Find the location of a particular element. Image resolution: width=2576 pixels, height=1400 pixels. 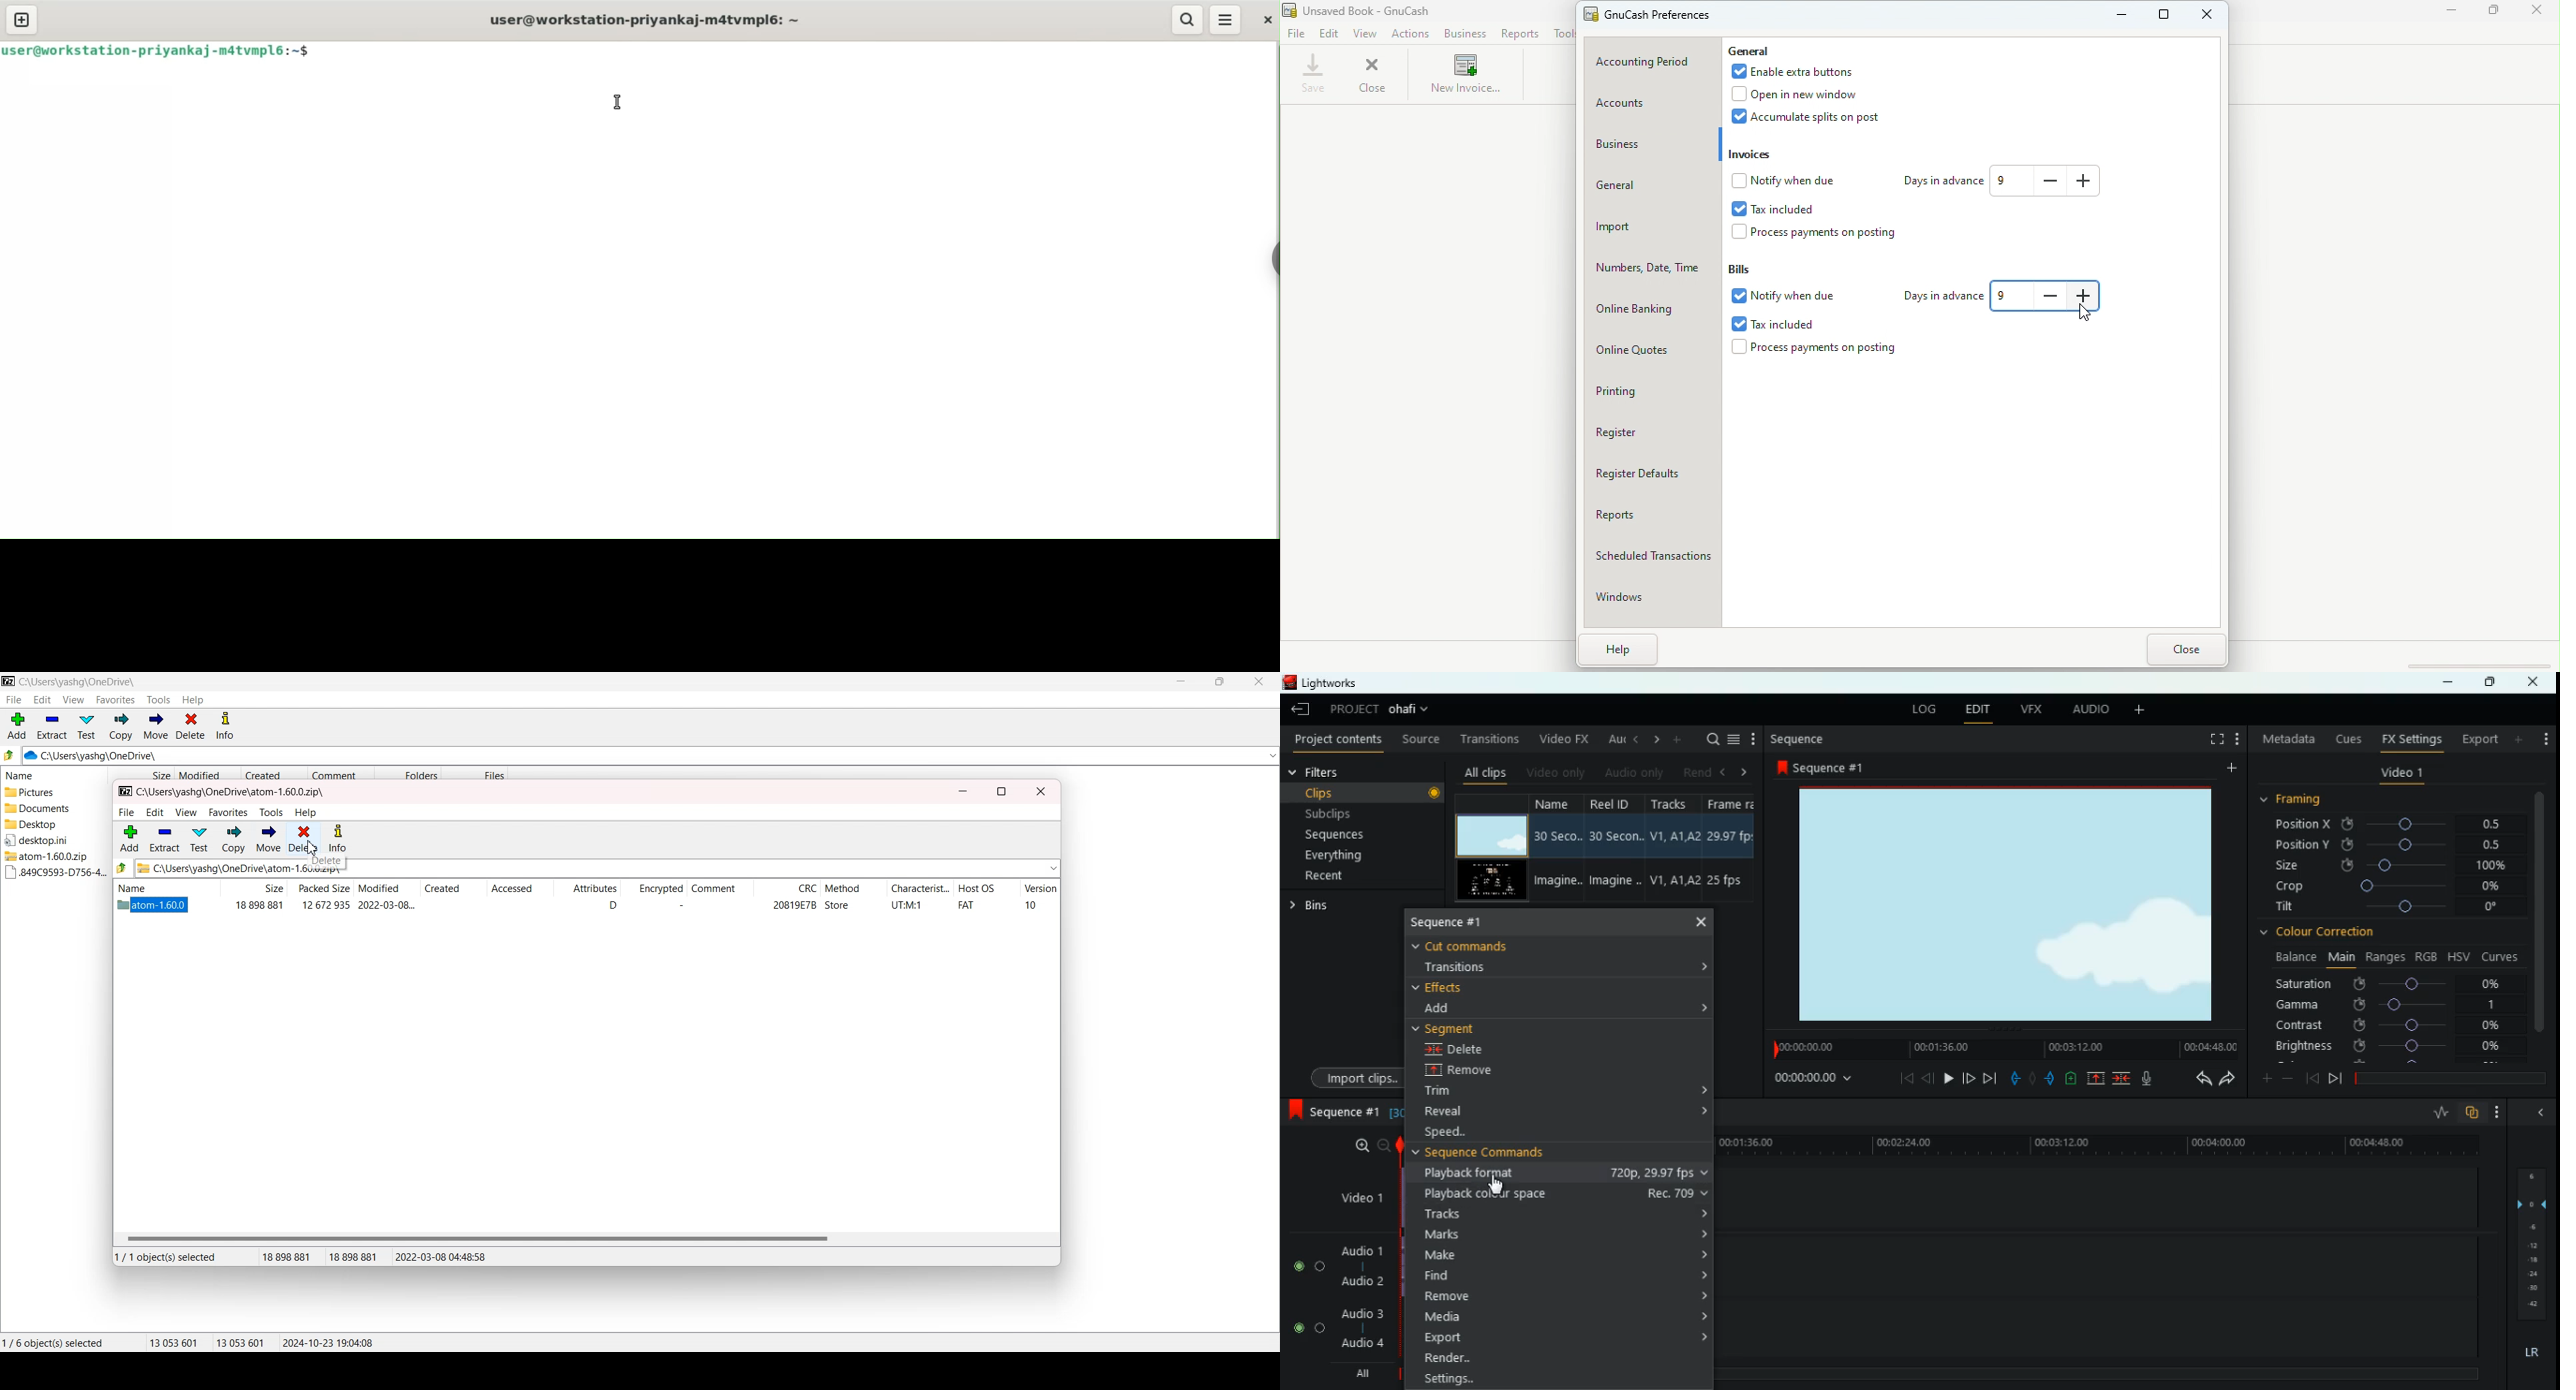

Edit is located at coordinates (1330, 35).